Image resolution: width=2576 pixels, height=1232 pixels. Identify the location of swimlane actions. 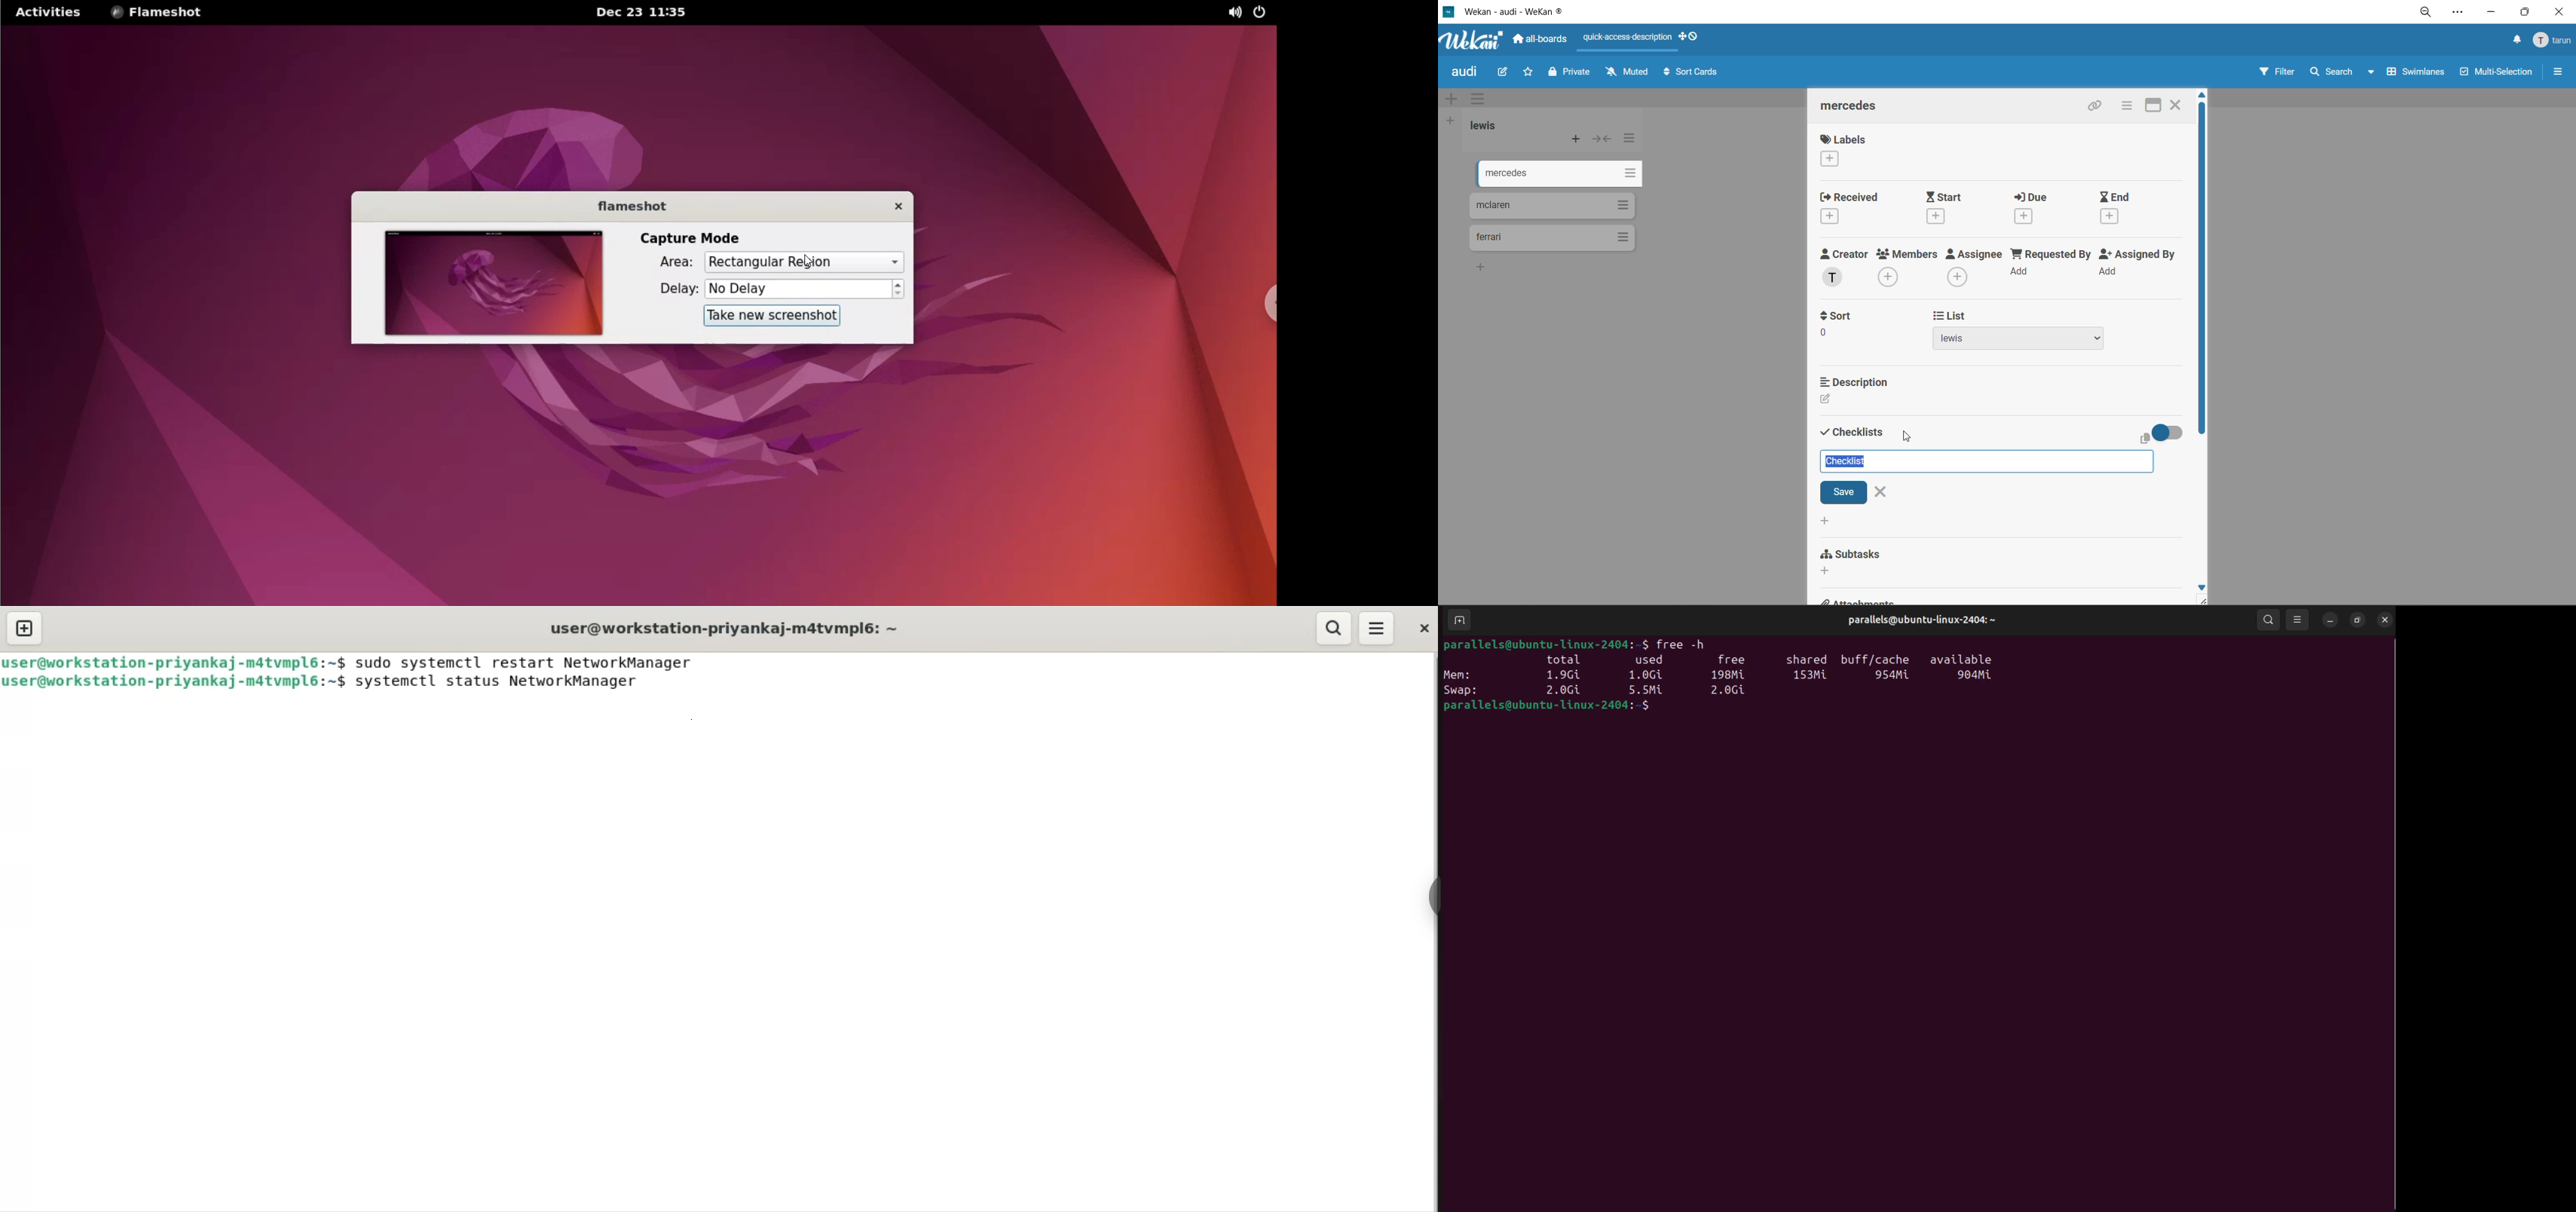
(1481, 100).